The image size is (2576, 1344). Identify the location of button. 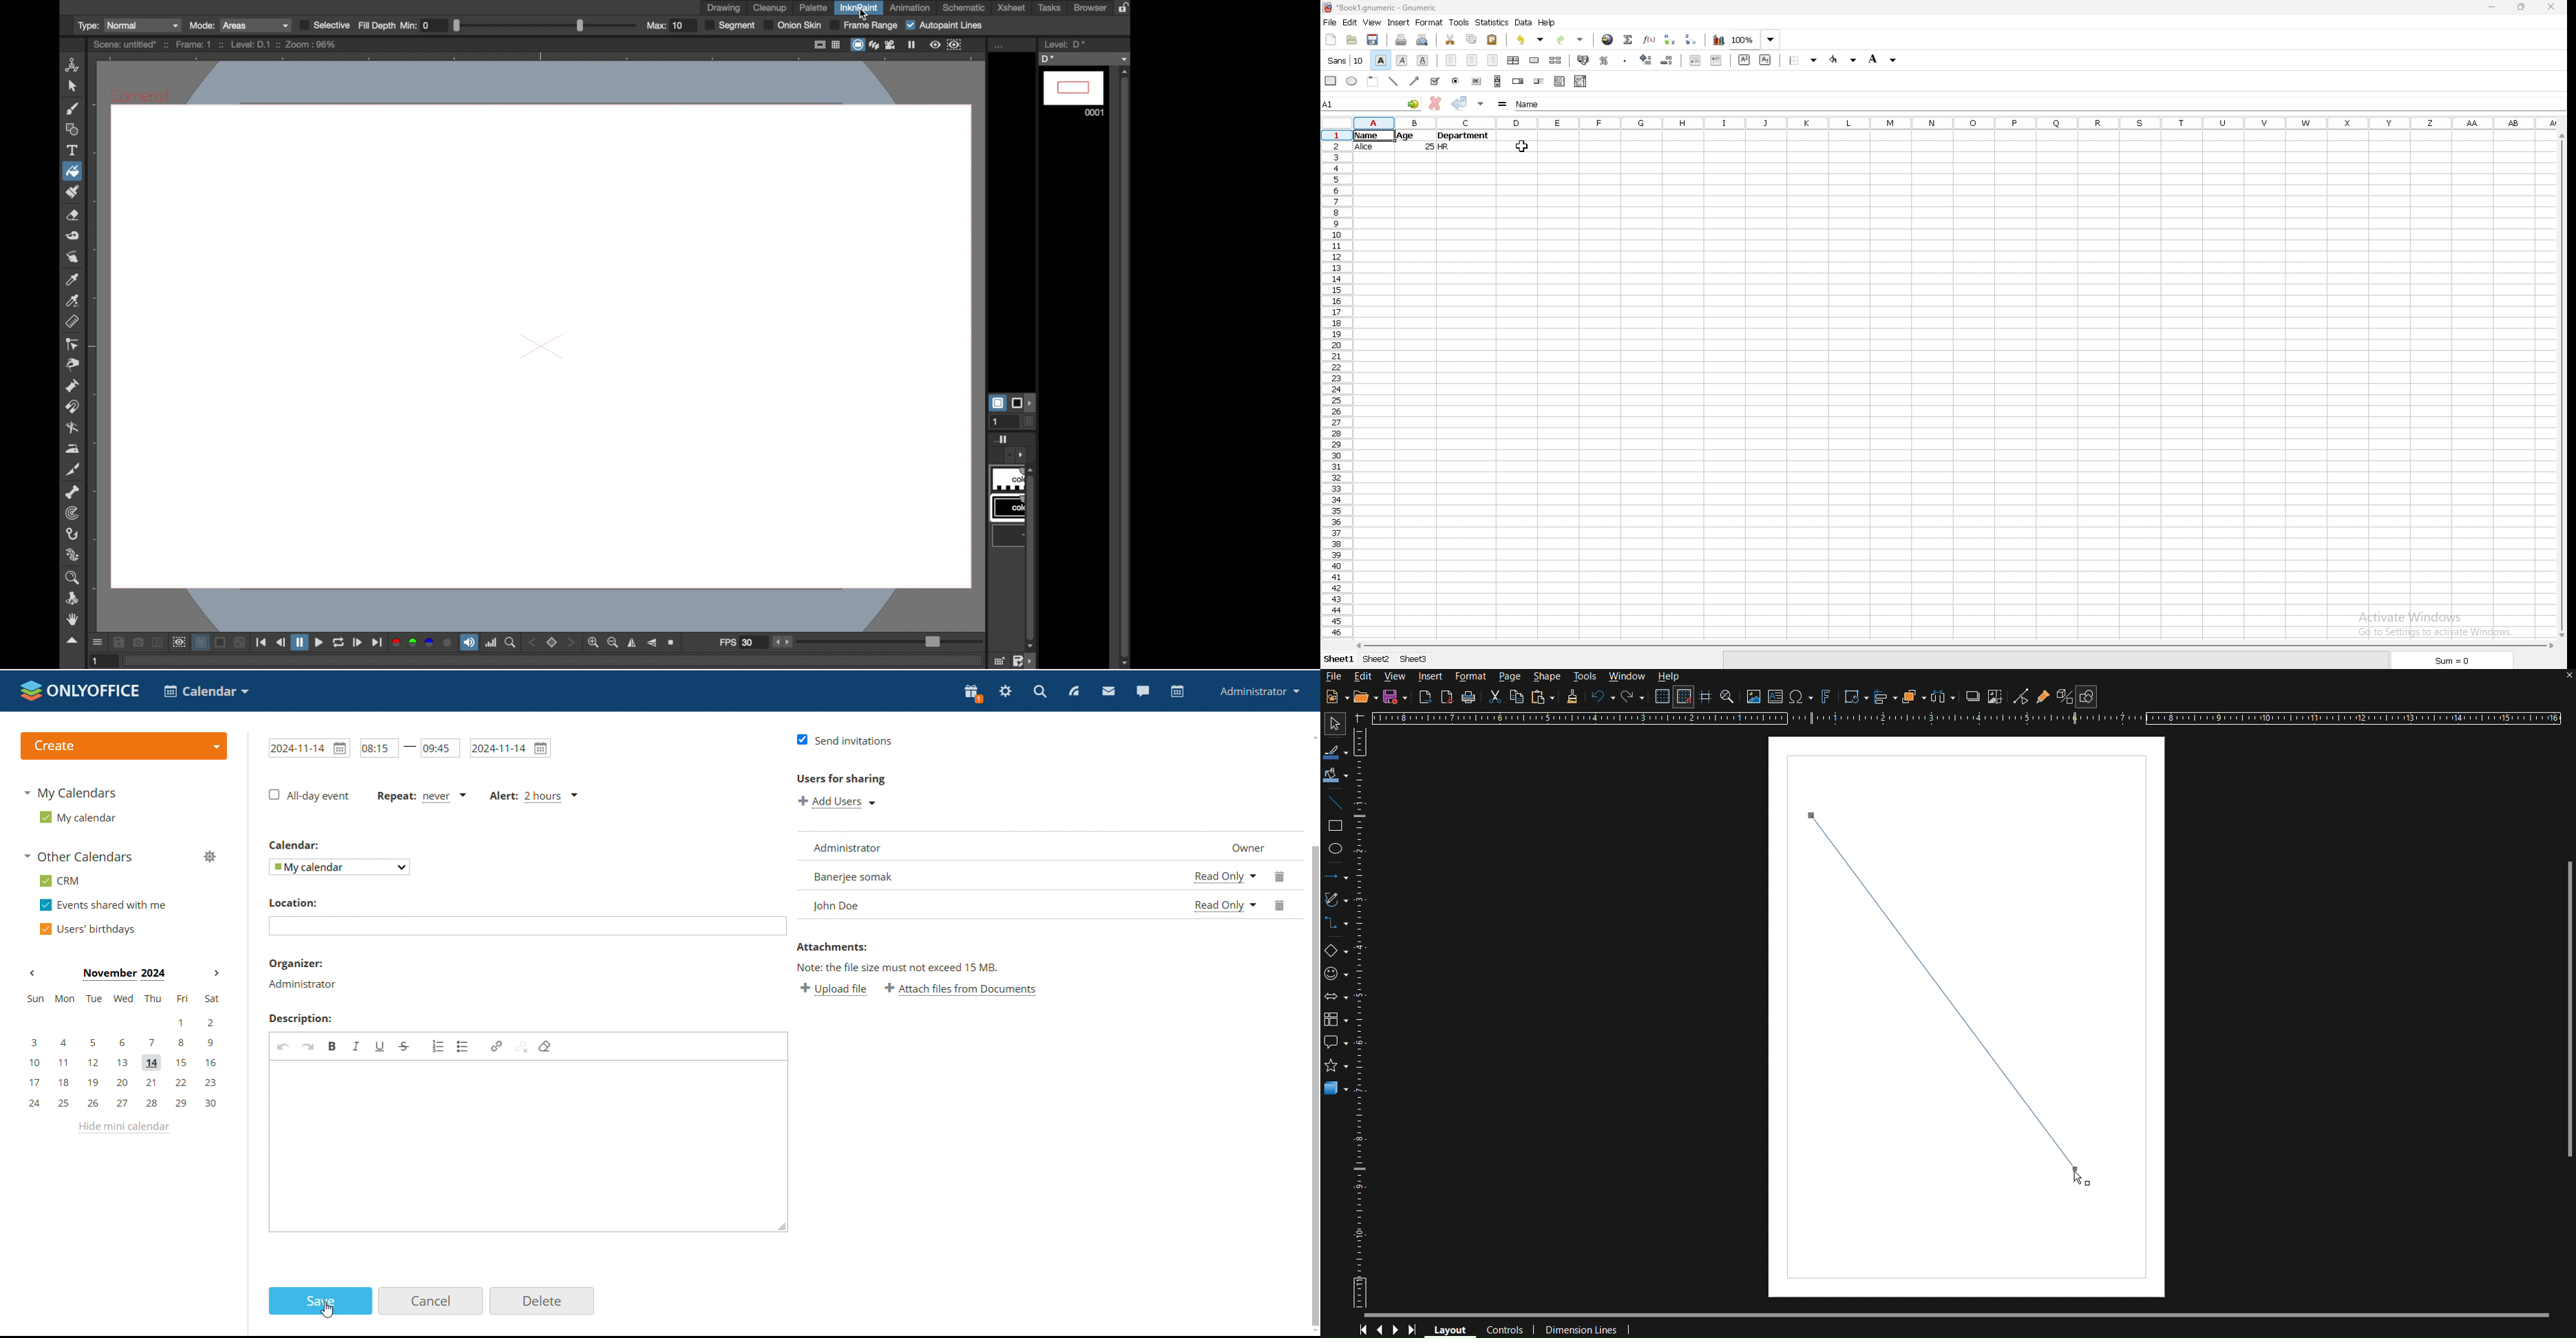
(1476, 82).